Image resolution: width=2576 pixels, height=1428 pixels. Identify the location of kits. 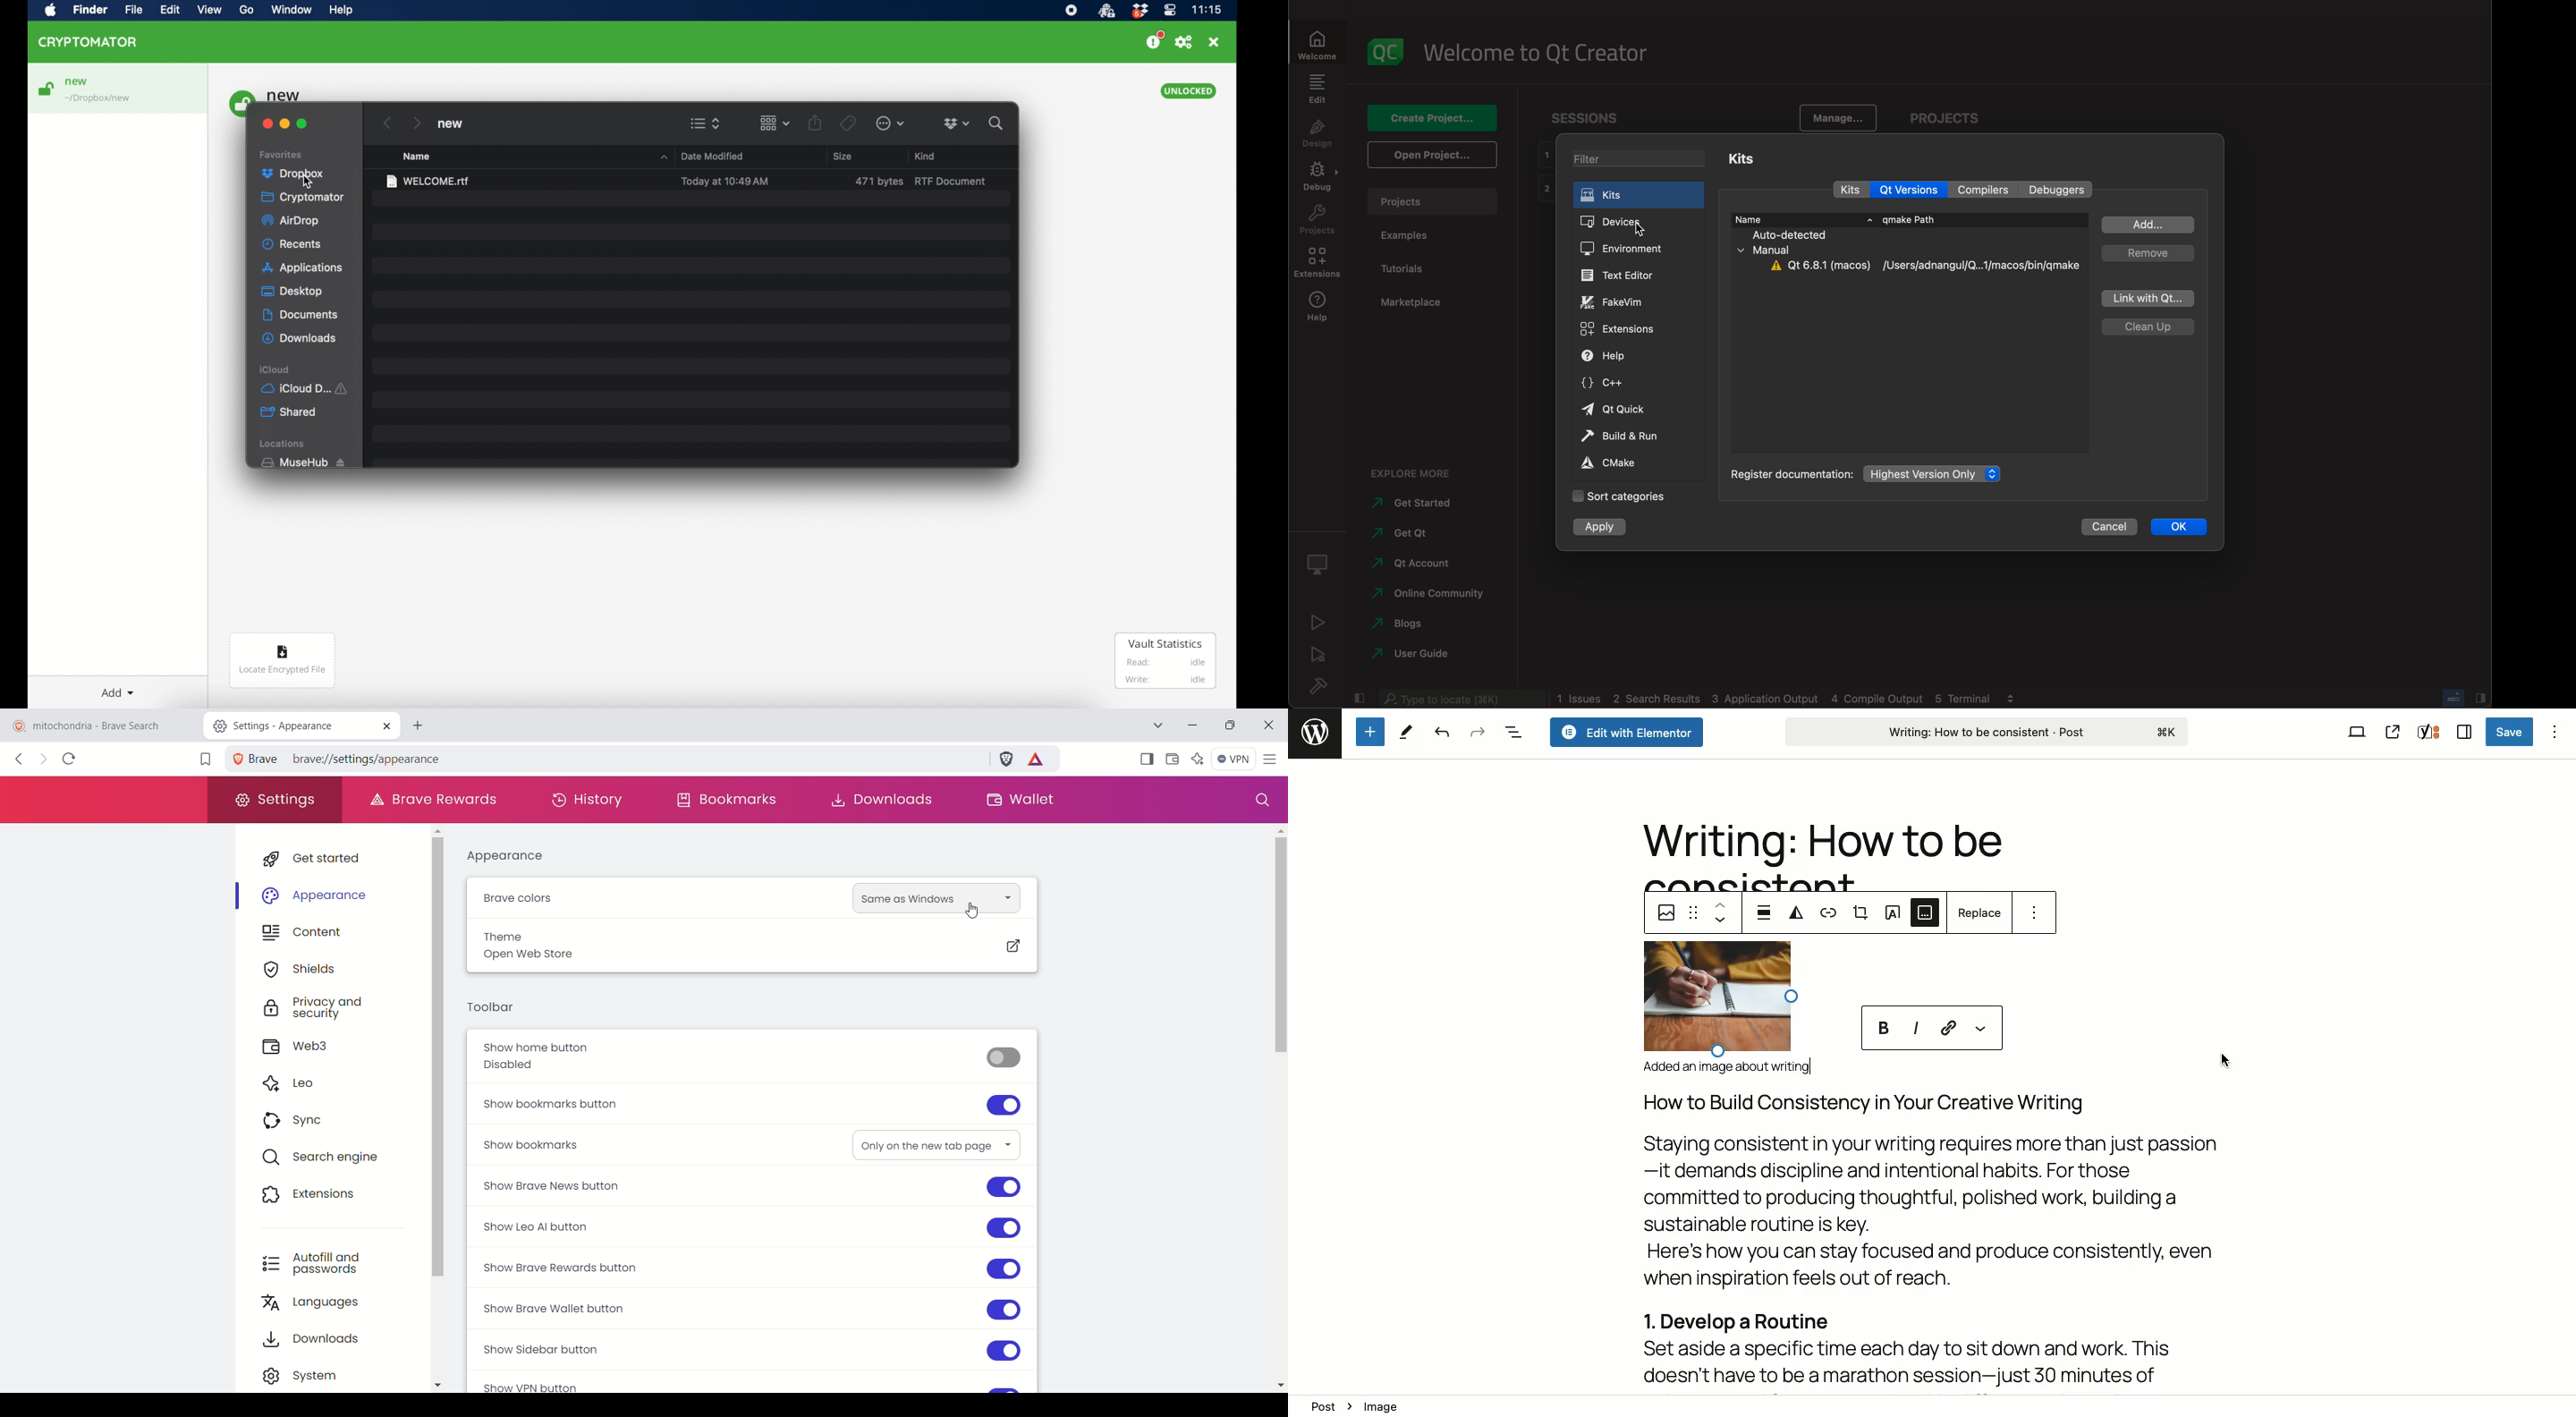
(1745, 161).